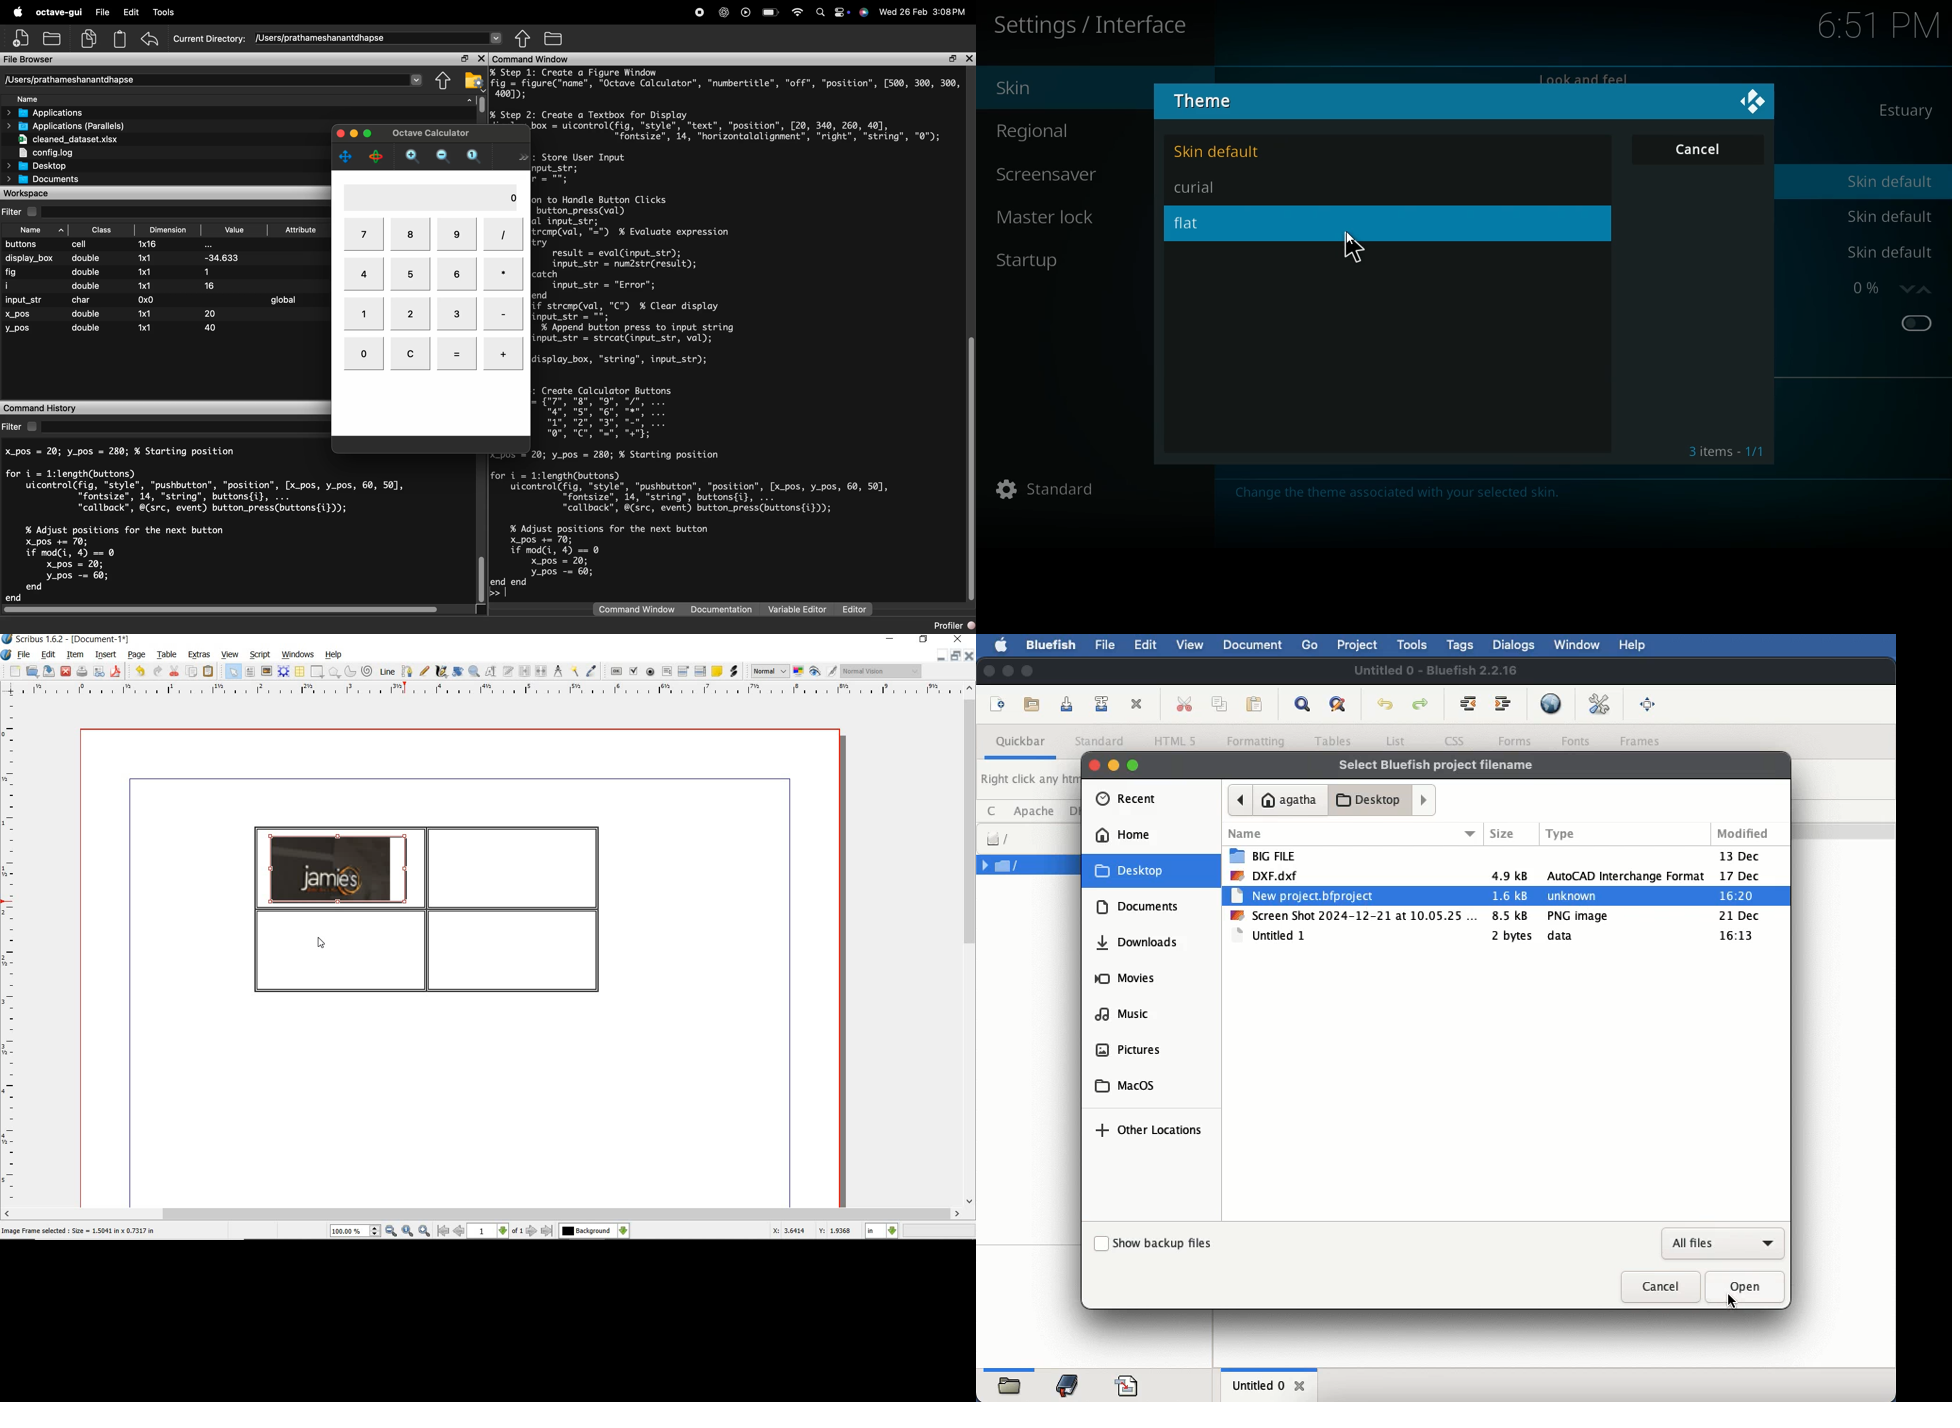 The height and width of the screenshot is (1428, 1960). I want to click on redo, so click(1423, 705).